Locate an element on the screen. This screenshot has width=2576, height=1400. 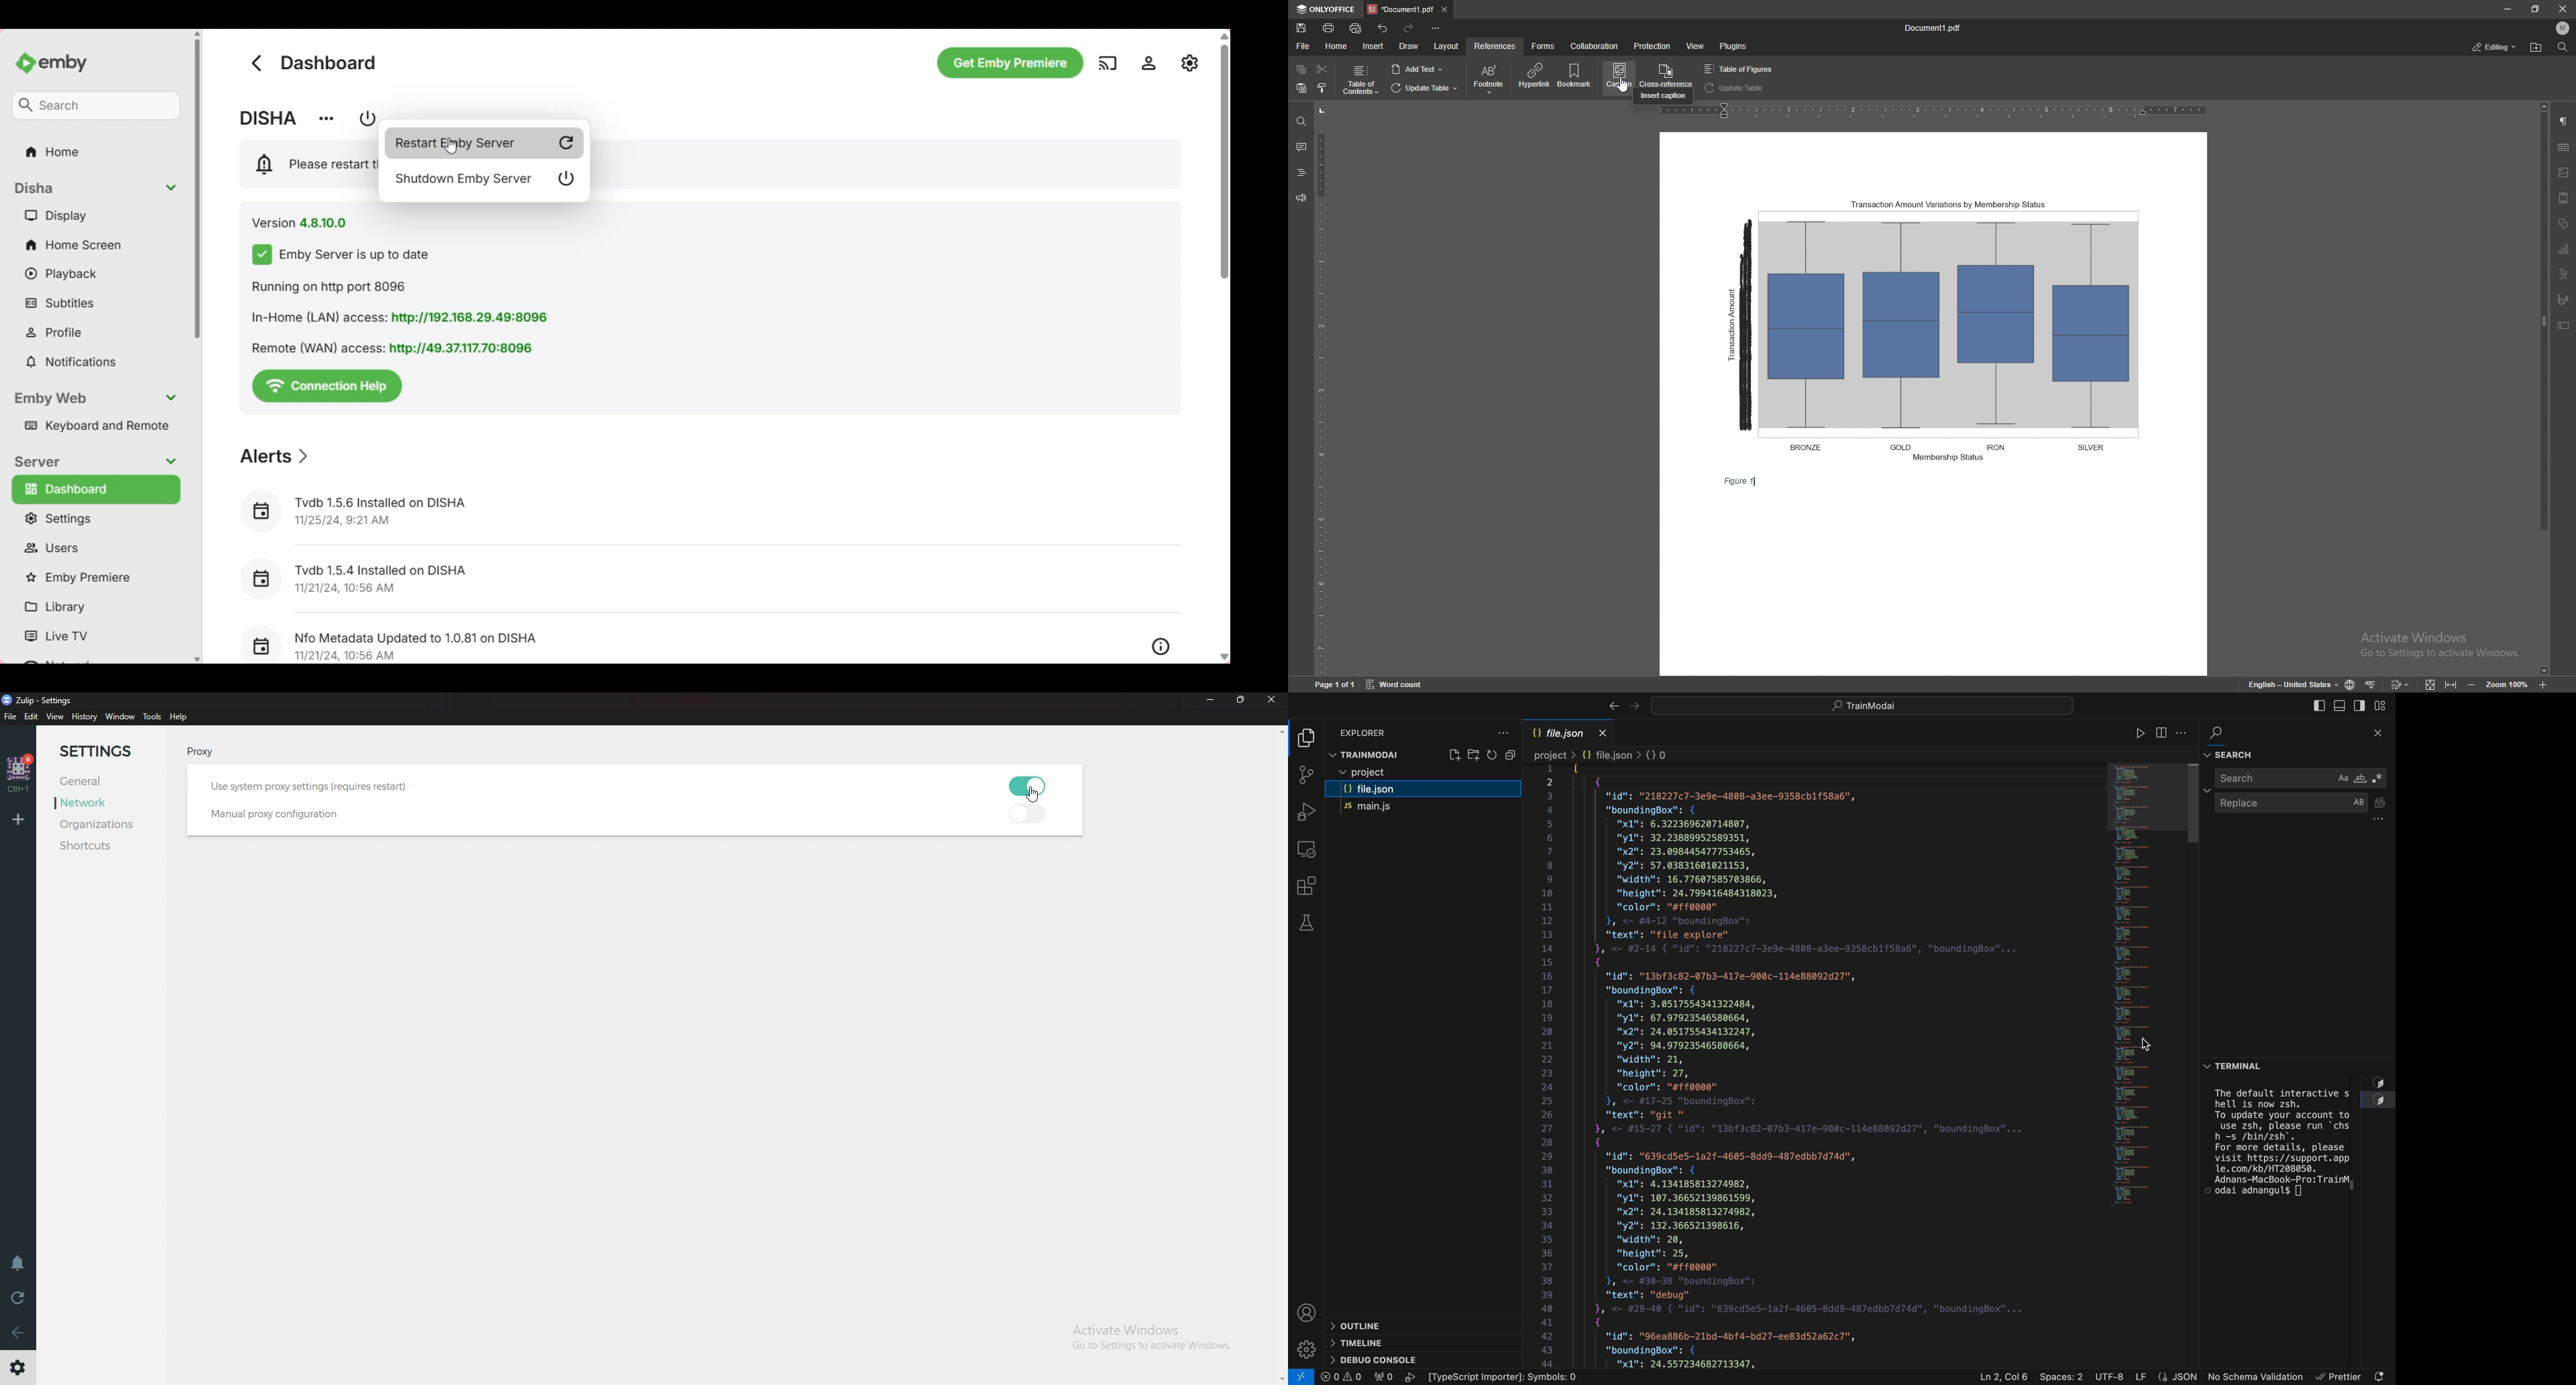
Go back is located at coordinates (256, 63).